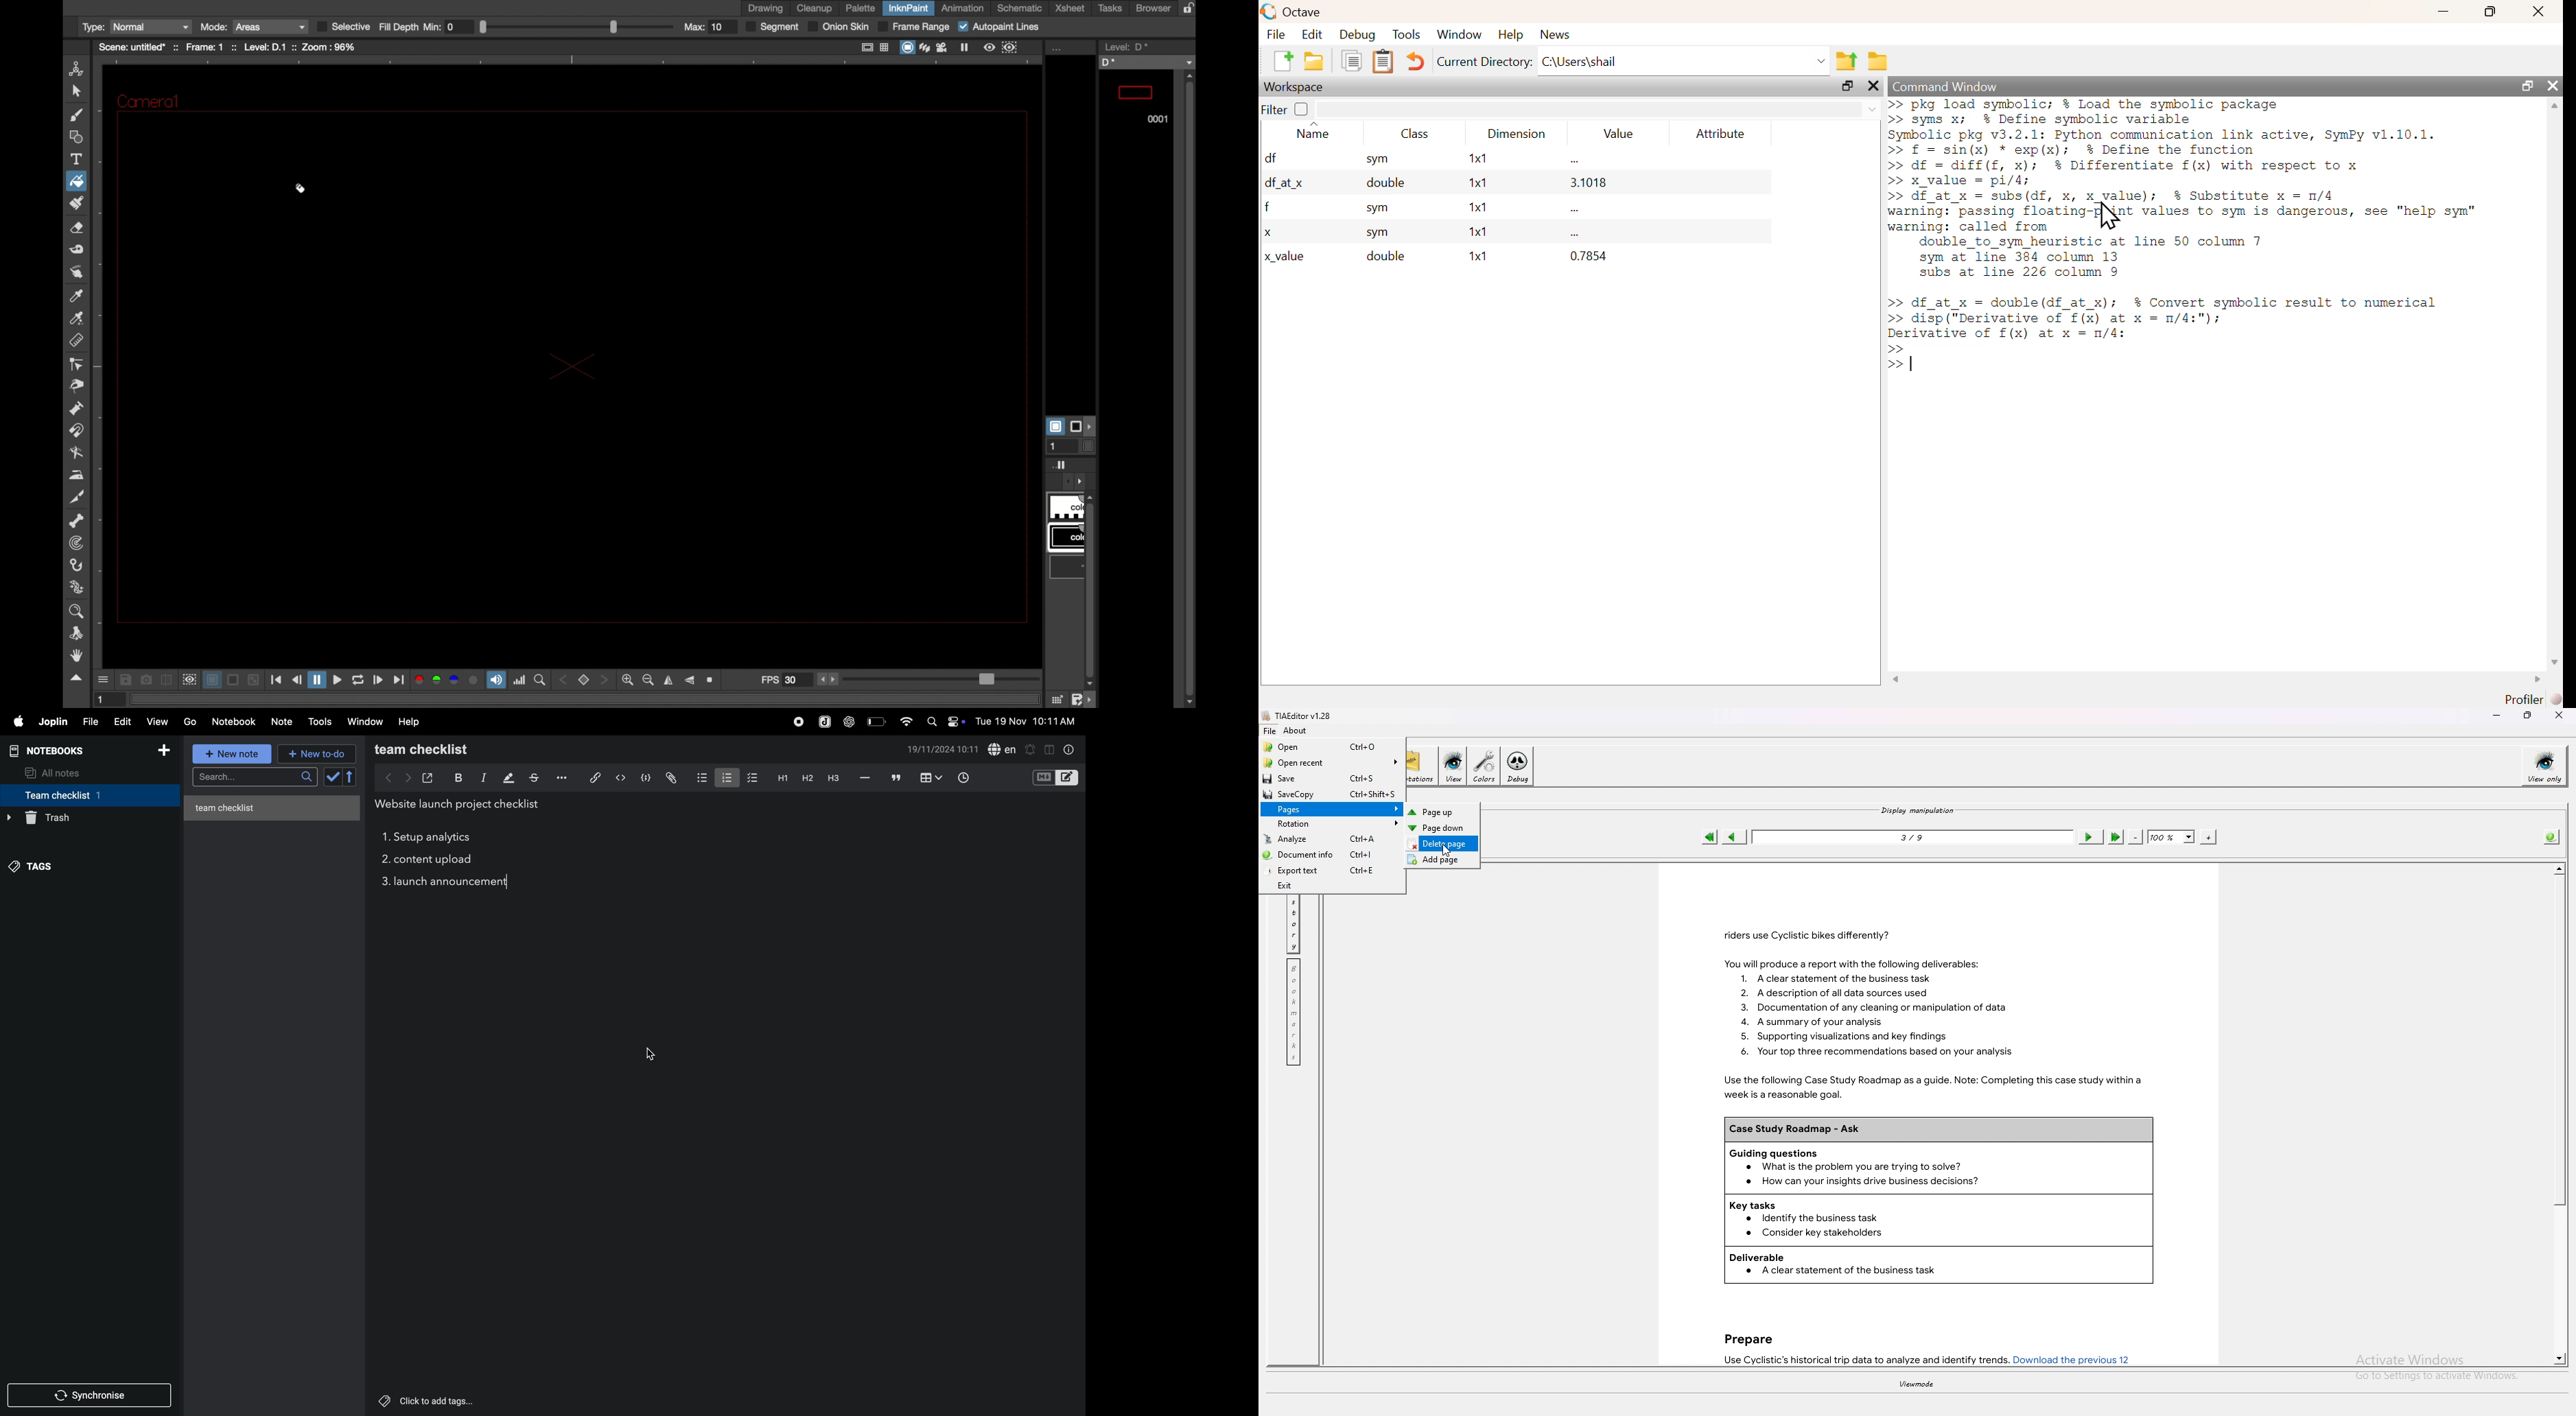 This screenshot has height=1428, width=2576. Describe the element at coordinates (670, 777) in the screenshot. I see `attach file` at that location.